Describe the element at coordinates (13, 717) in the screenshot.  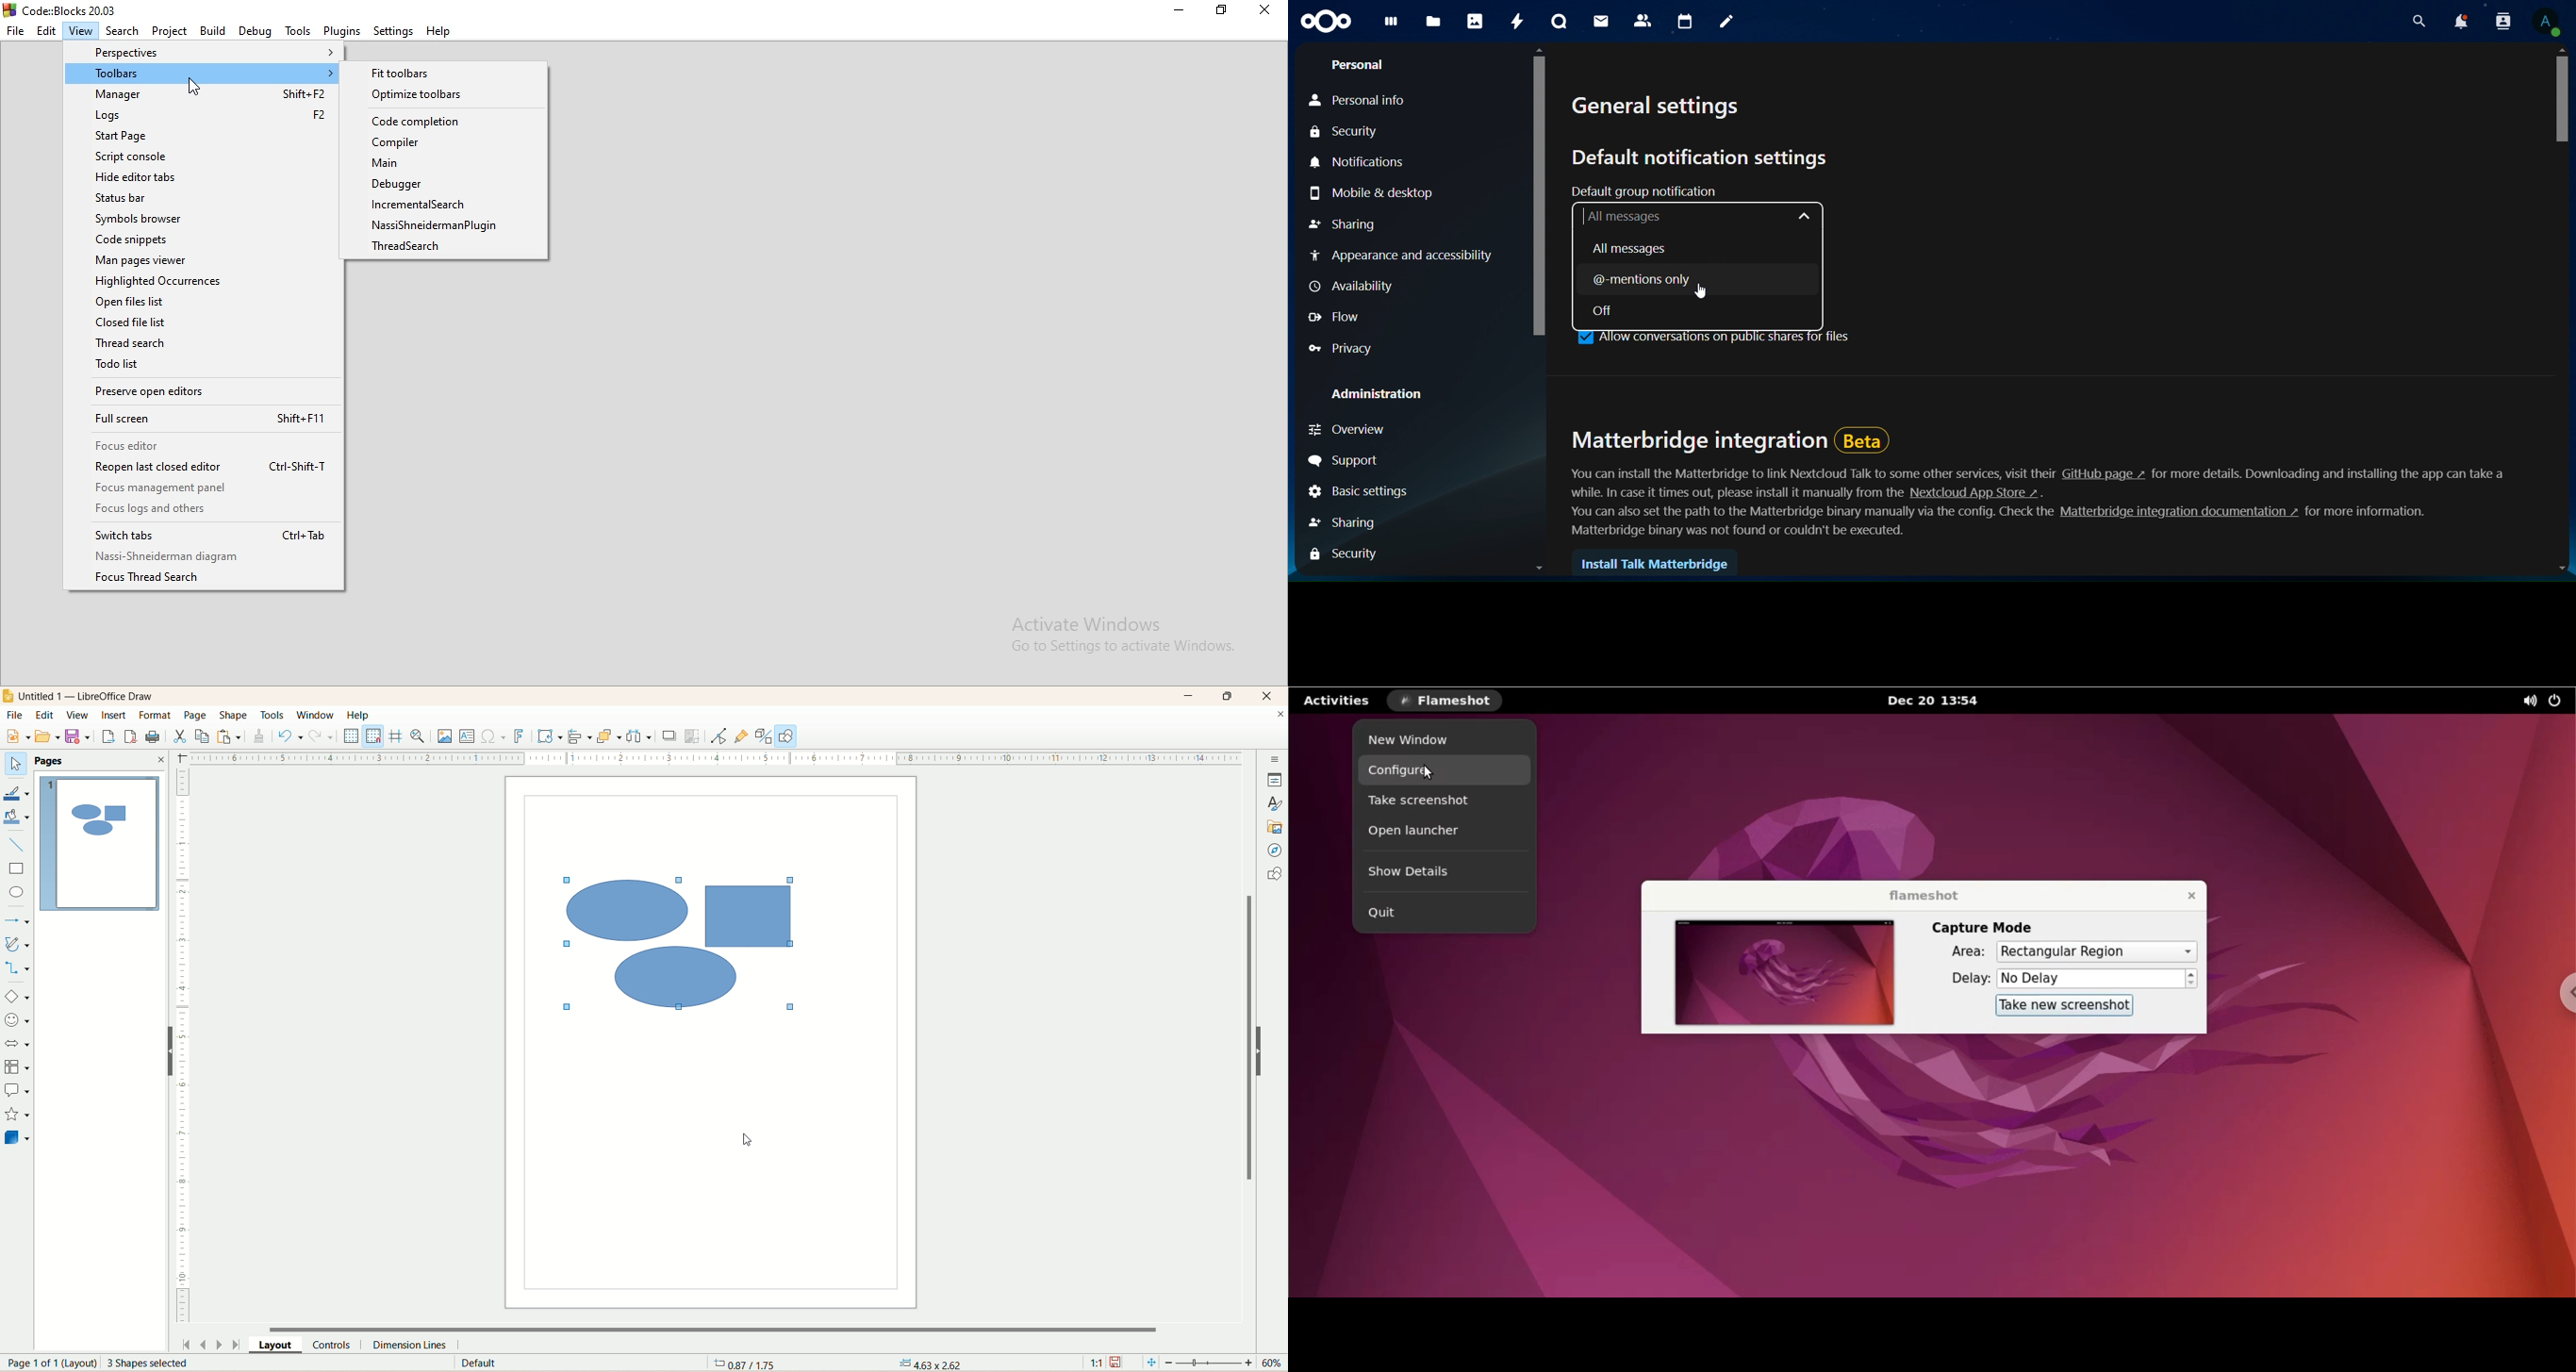
I see `file` at that location.